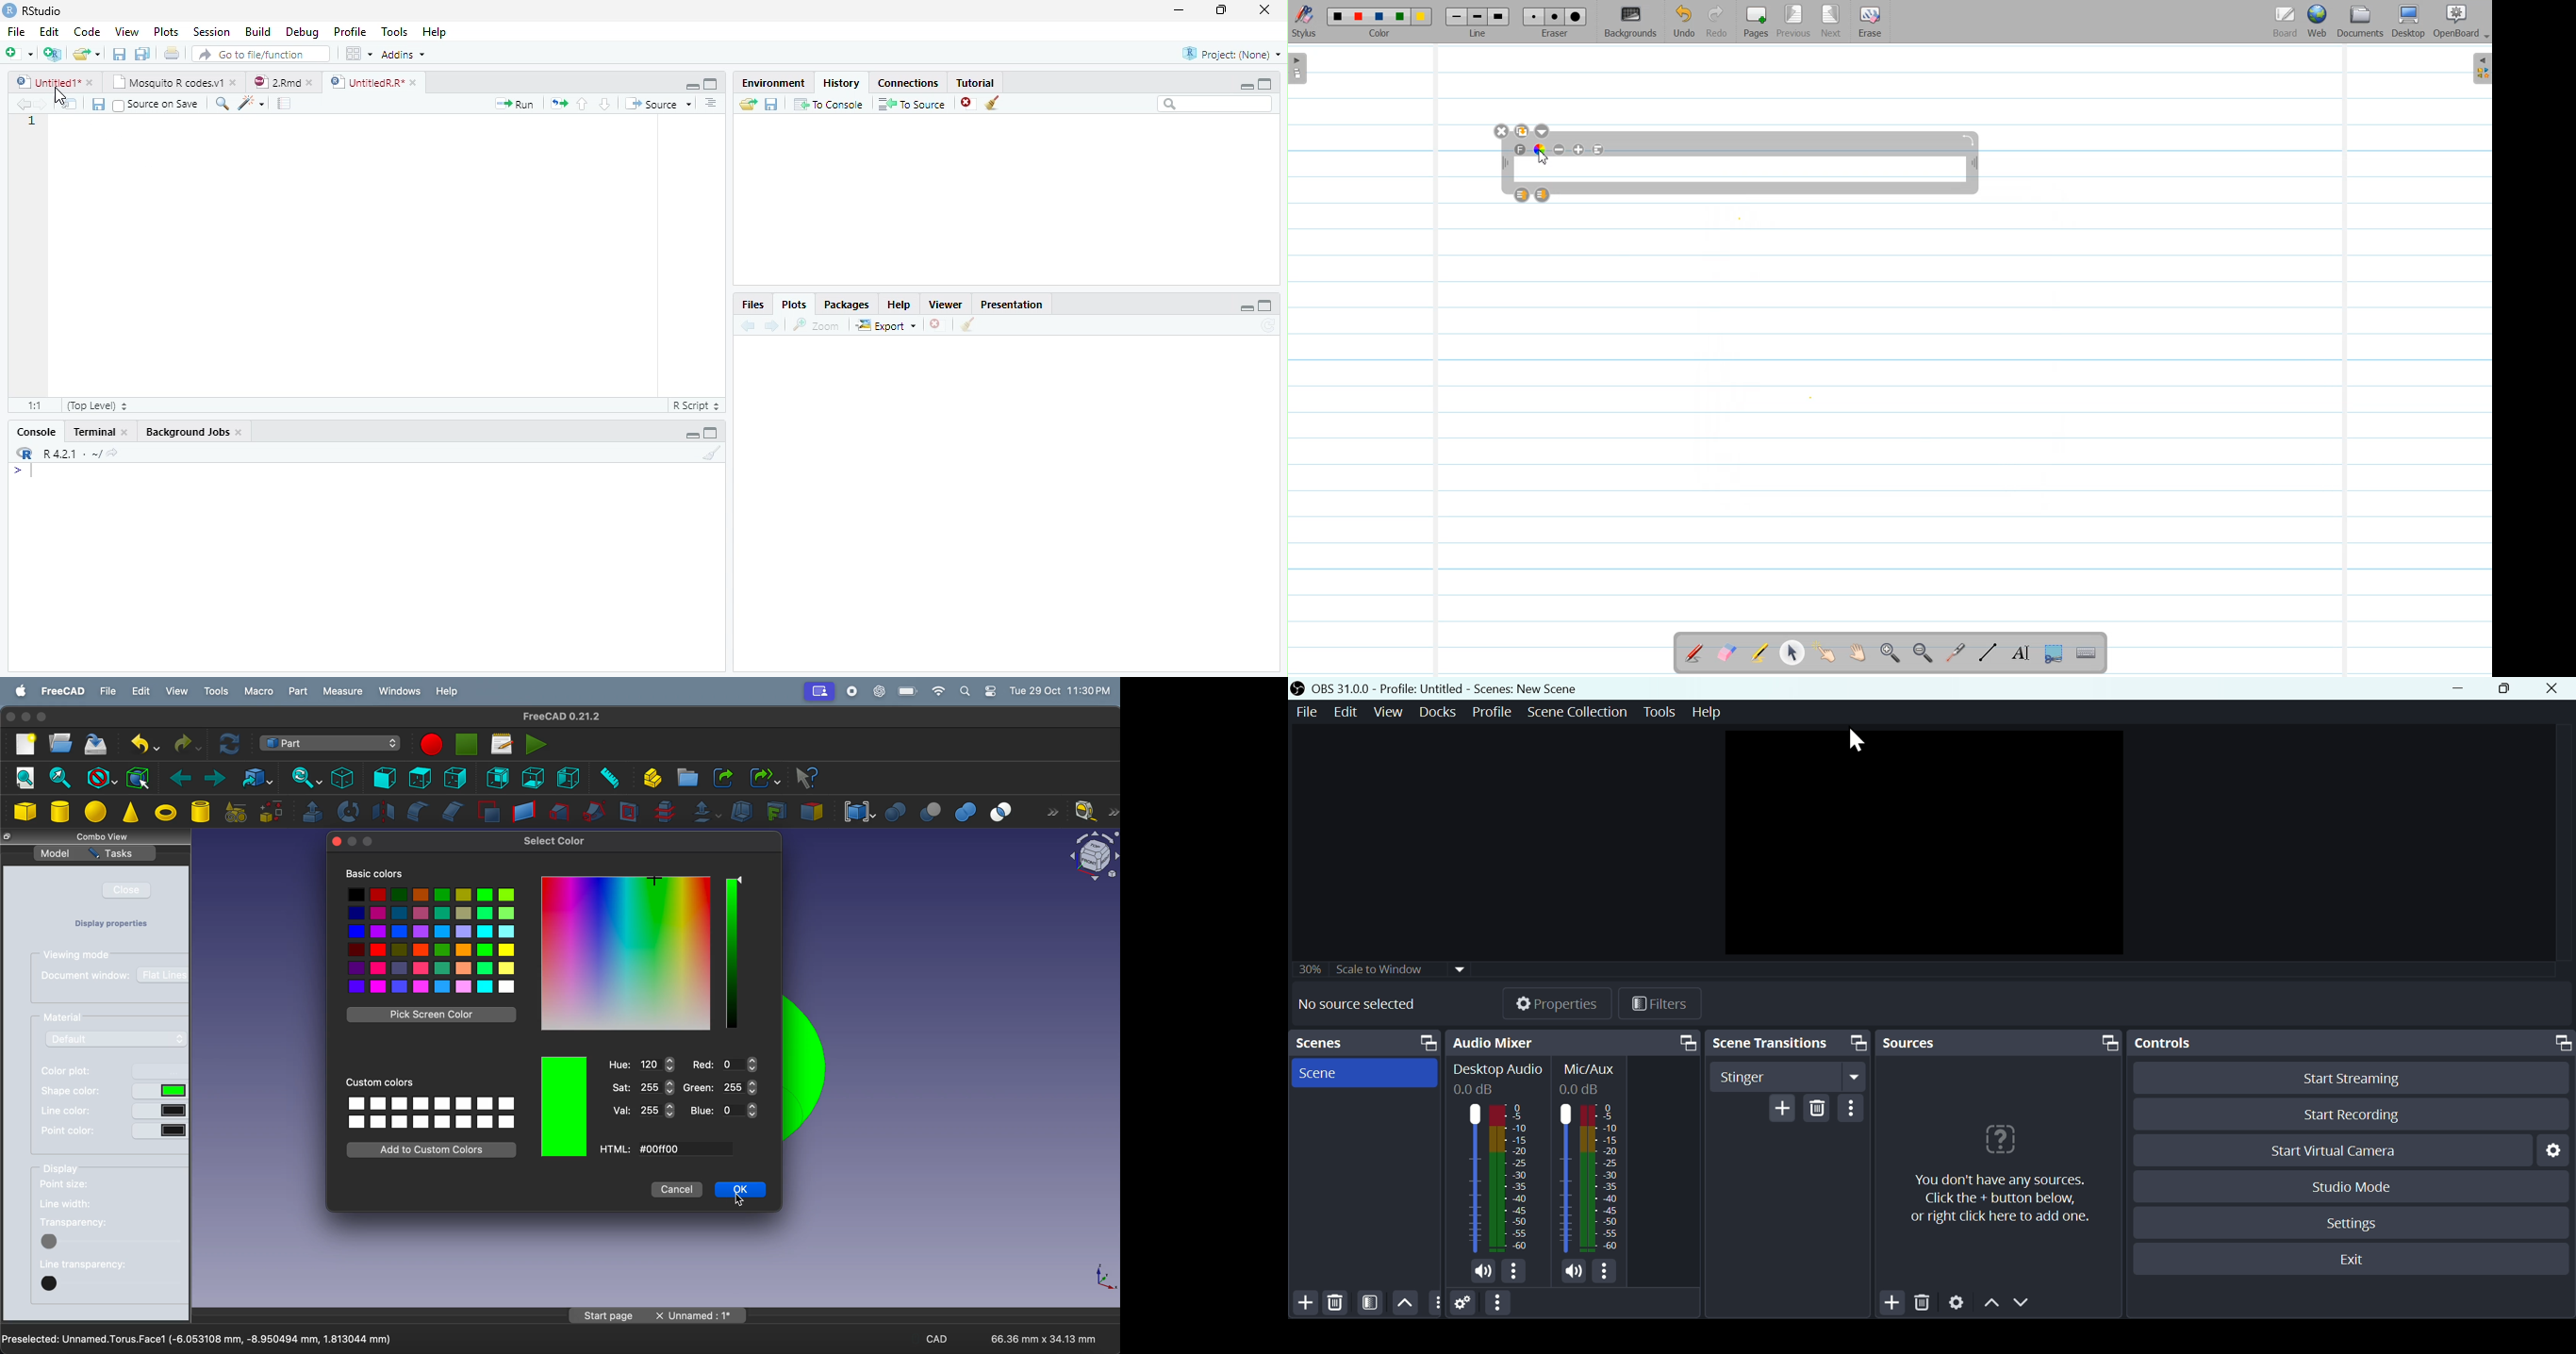 This screenshot has width=2576, height=1372. What do you see at coordinates (1221, 10) in the screenshot?
I see `restore` at bounding box center [1221, 10].